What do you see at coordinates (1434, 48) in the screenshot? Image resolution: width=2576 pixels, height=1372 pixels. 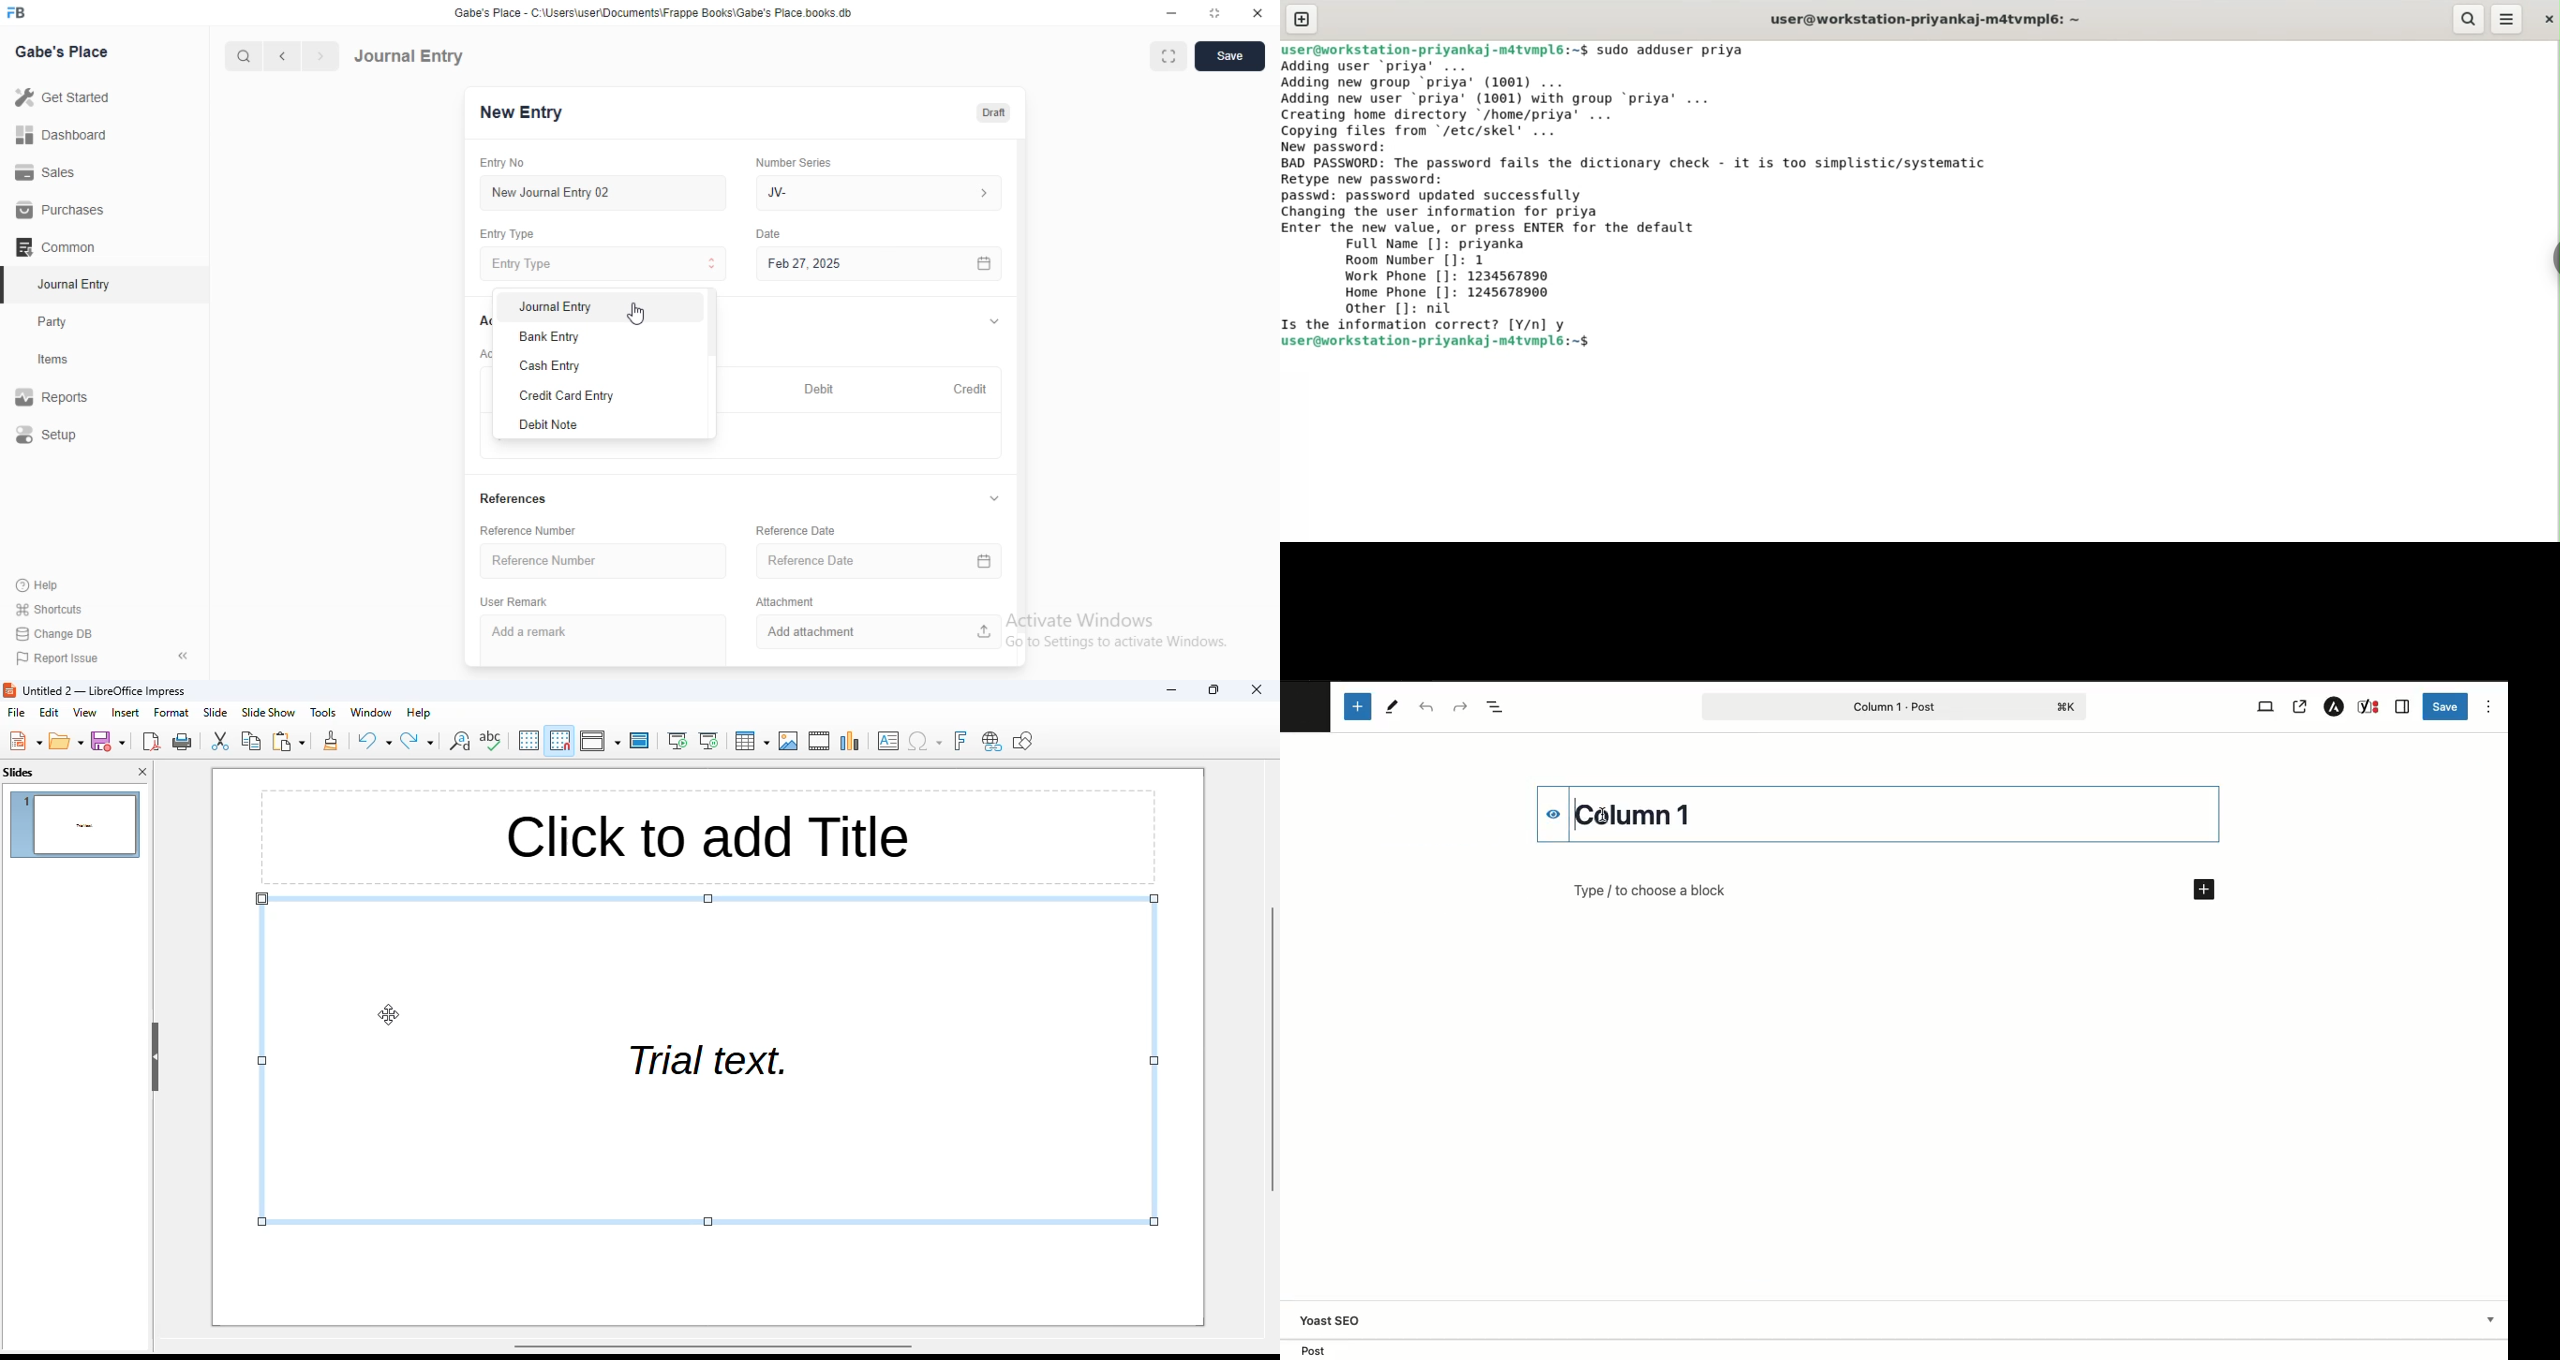 I see `user@workstation-priyankaj-m4tvmpl6:~$` at bounding box center [1434, 48].